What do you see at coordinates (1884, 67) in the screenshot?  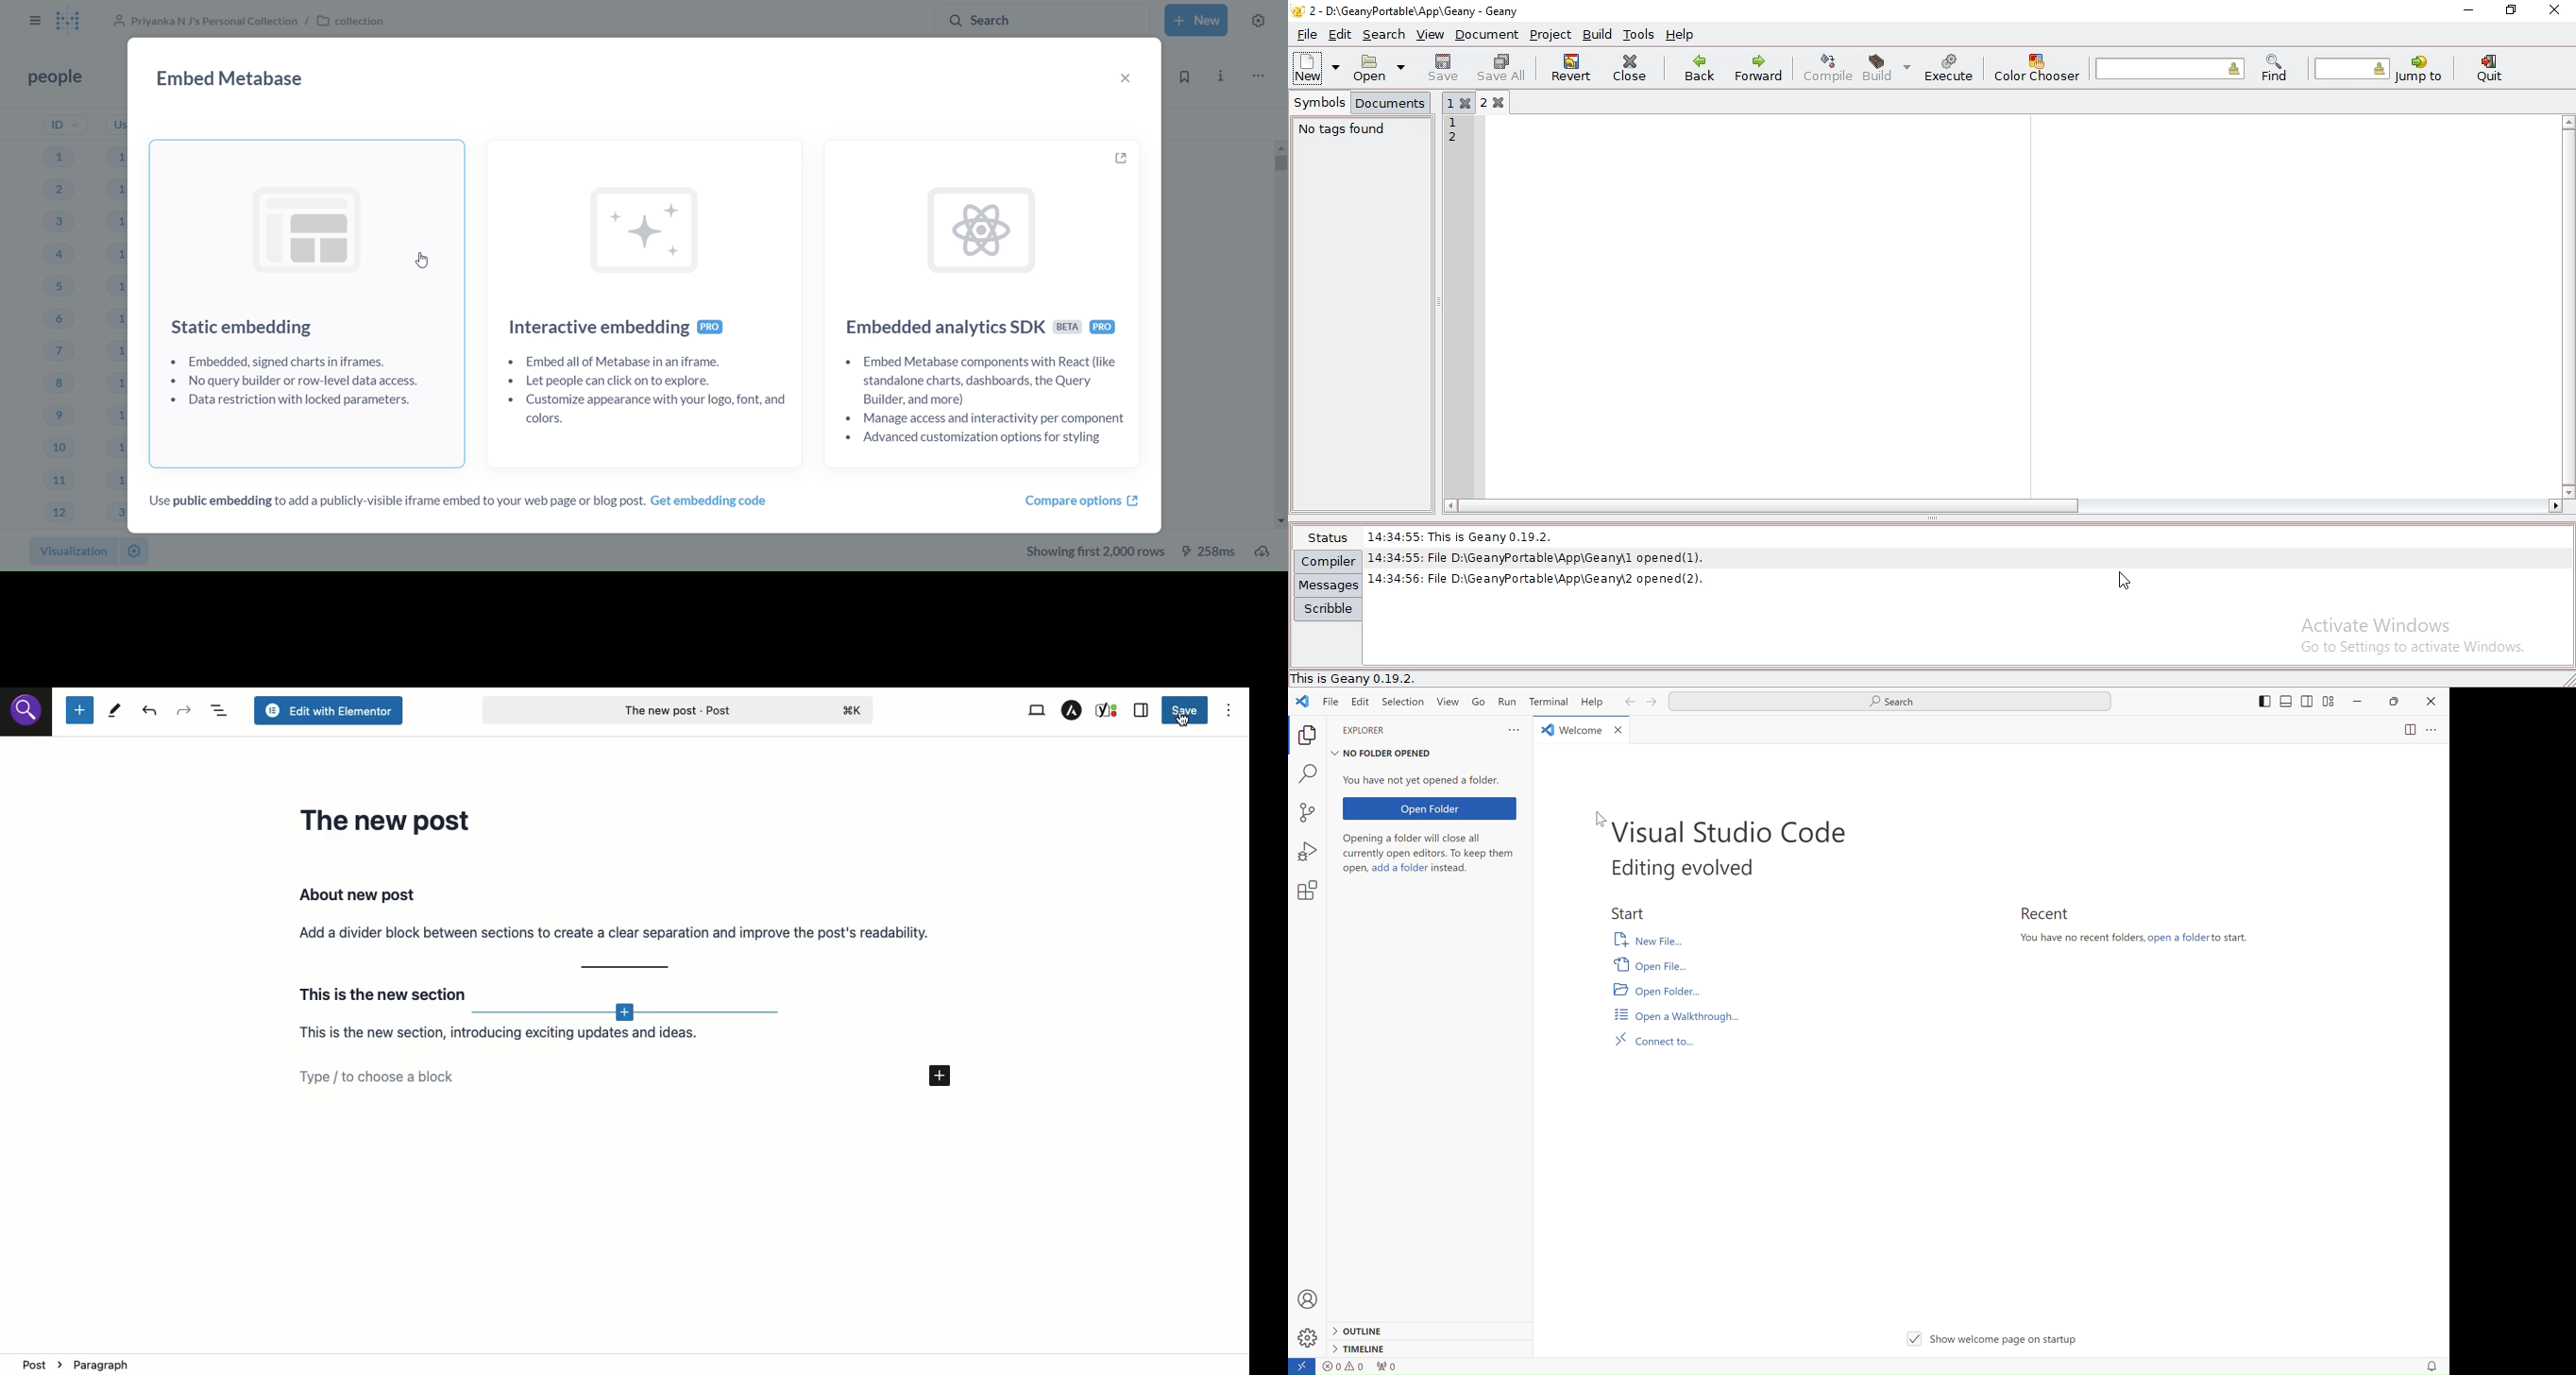 I see `build` at bounding box center [1884, 67].